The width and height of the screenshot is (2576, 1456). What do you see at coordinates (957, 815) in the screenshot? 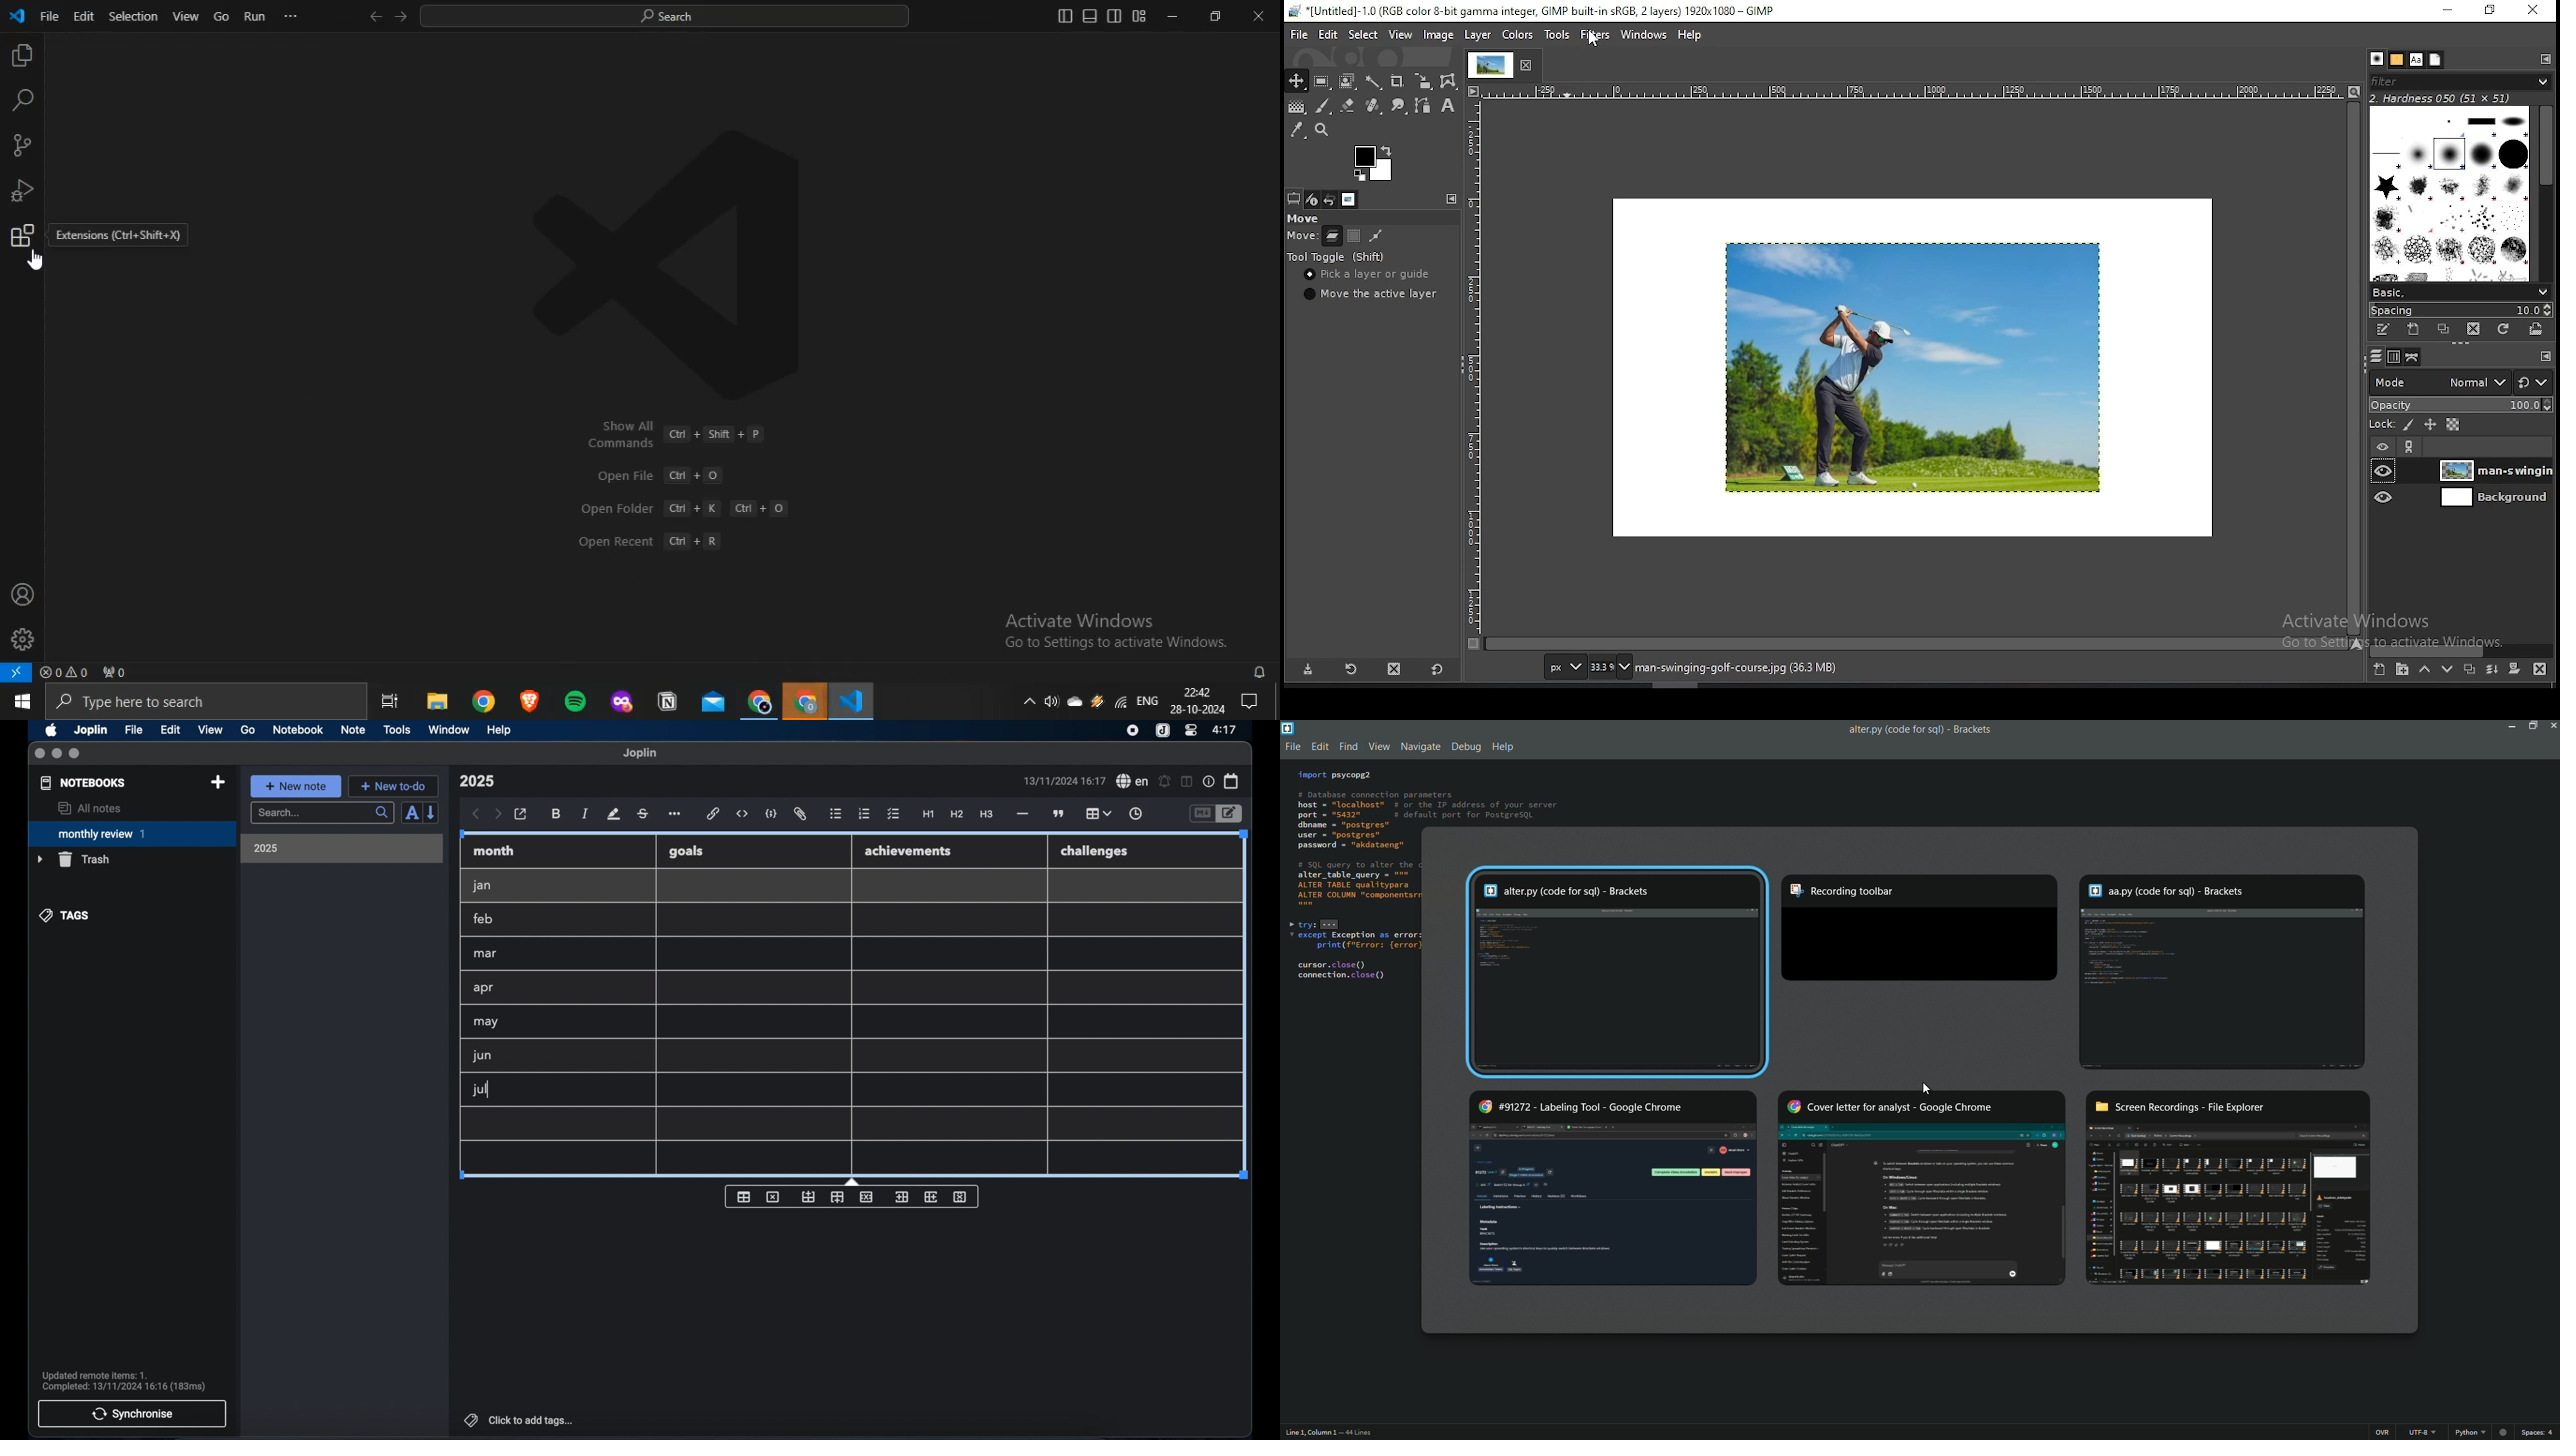
I see `heading 2` at bounding box center [957, 815].